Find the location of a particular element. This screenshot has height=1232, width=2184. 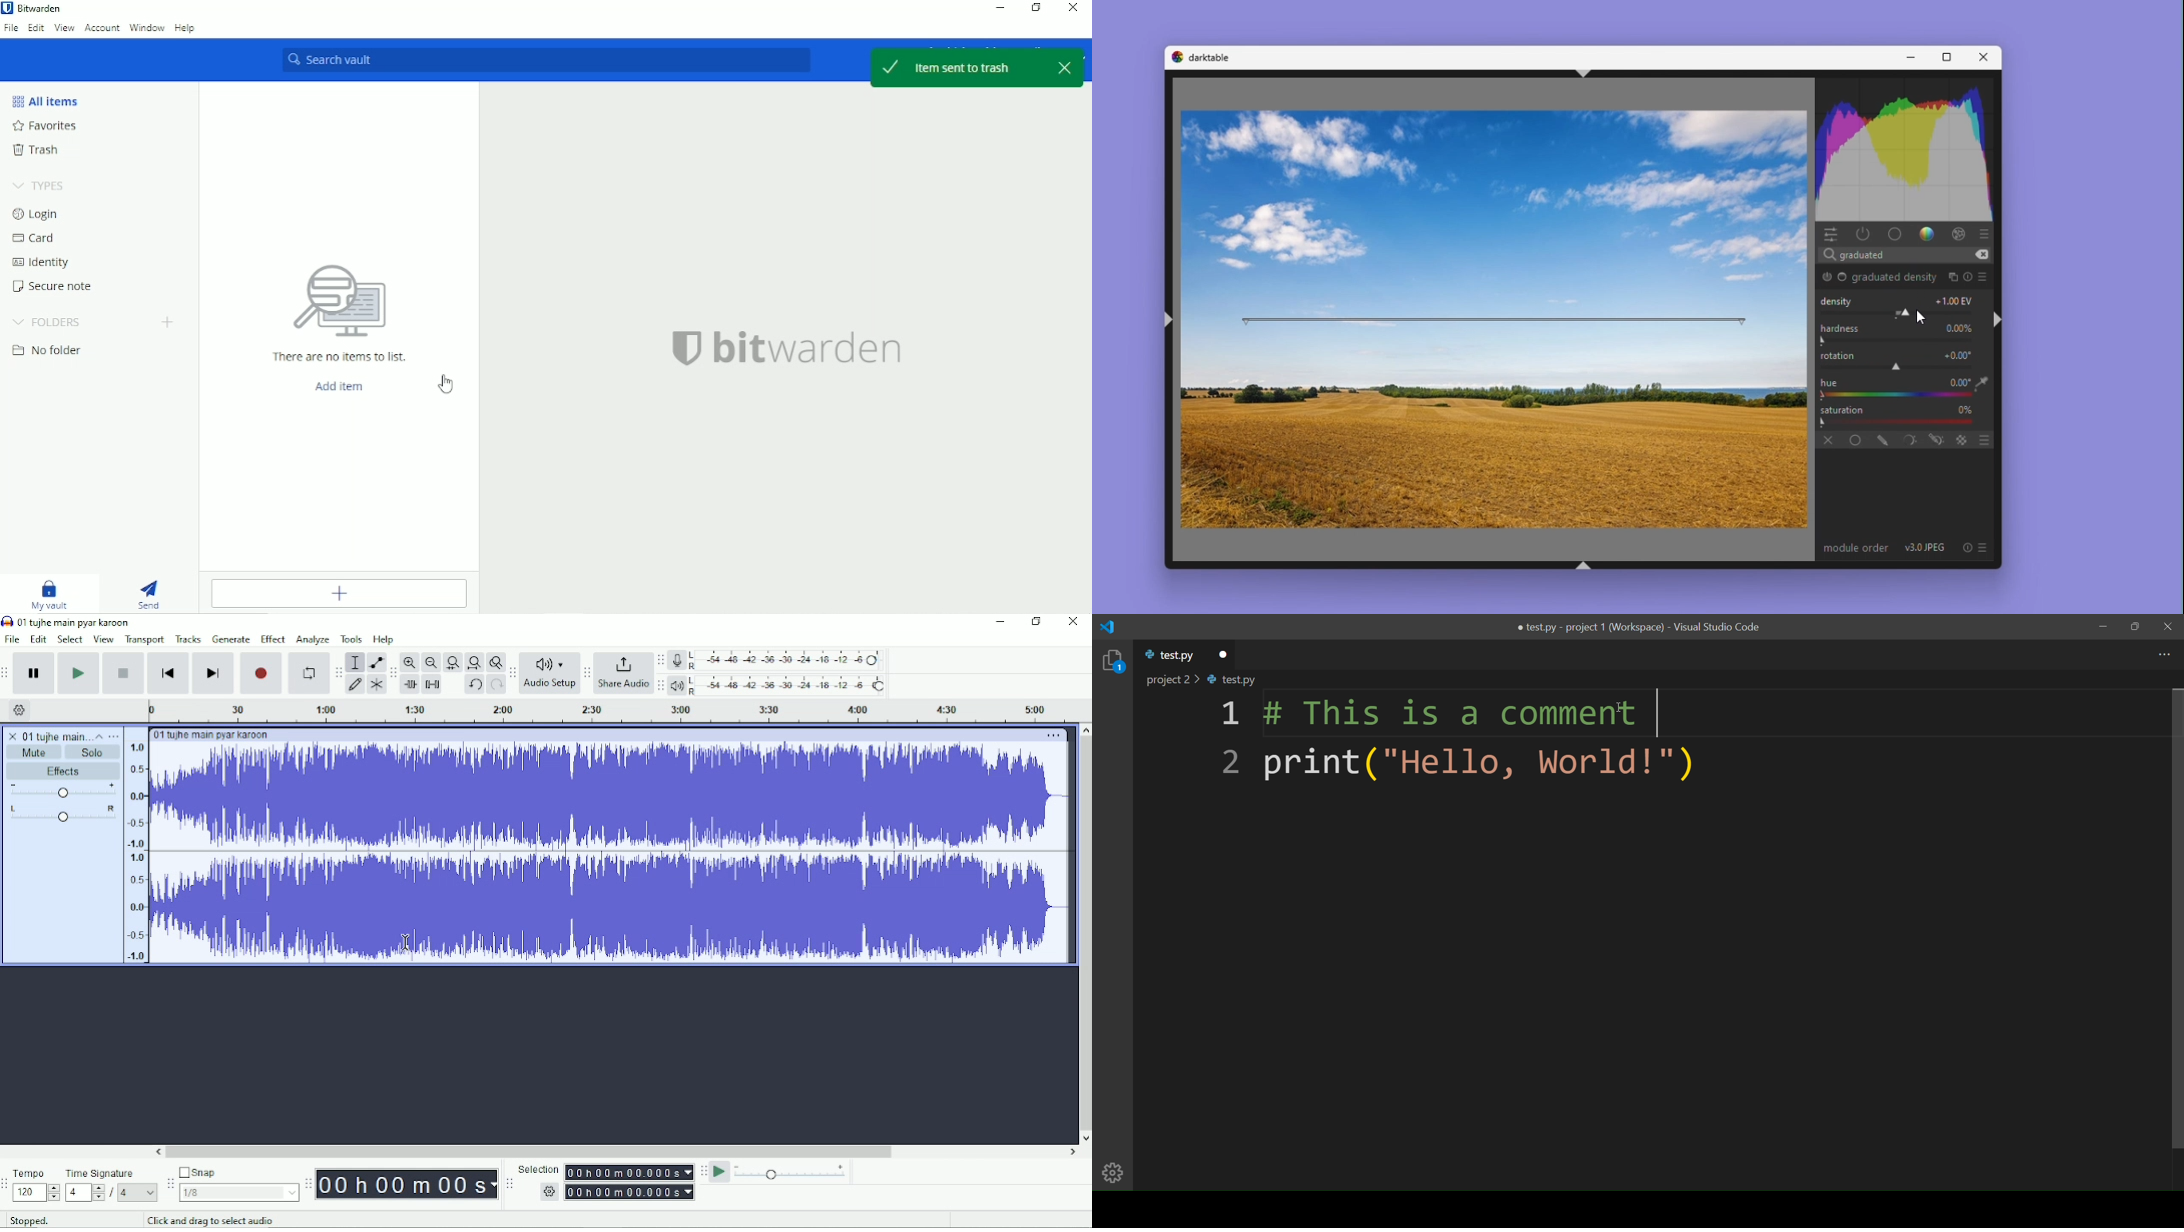

View is located at coordinates (104, 639).